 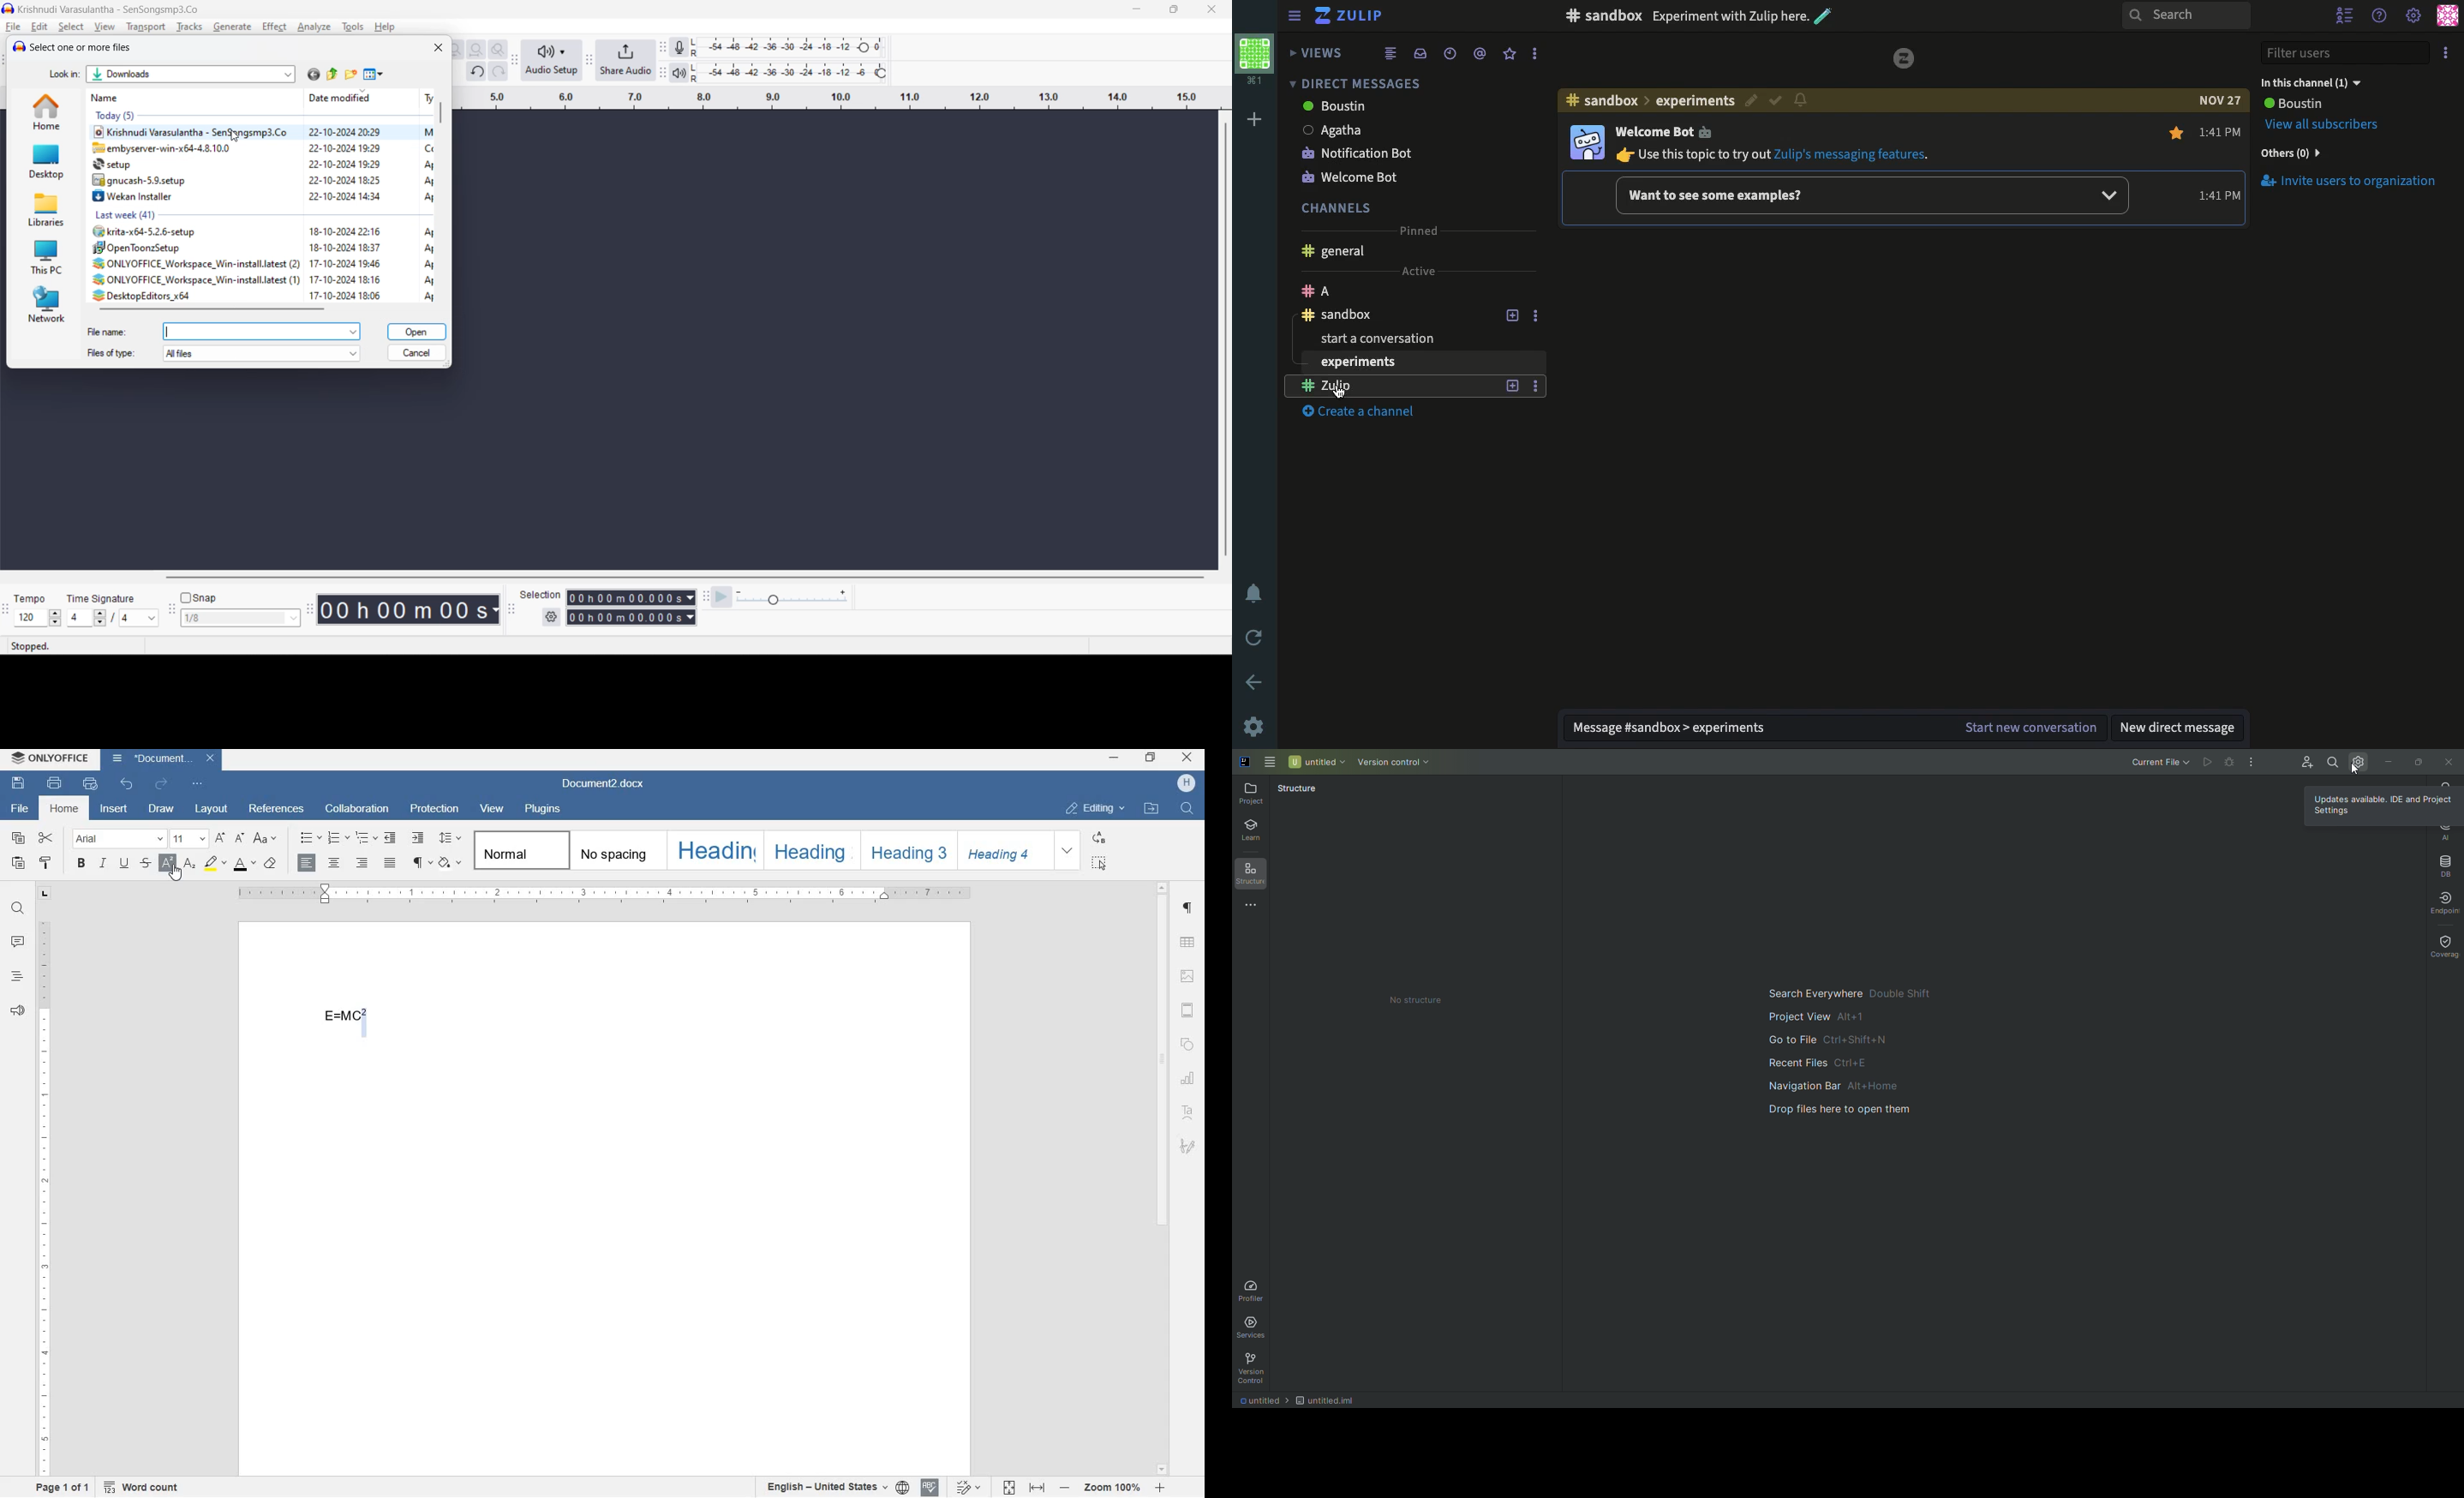 I want to click on shading, so click(x=448, y=863).